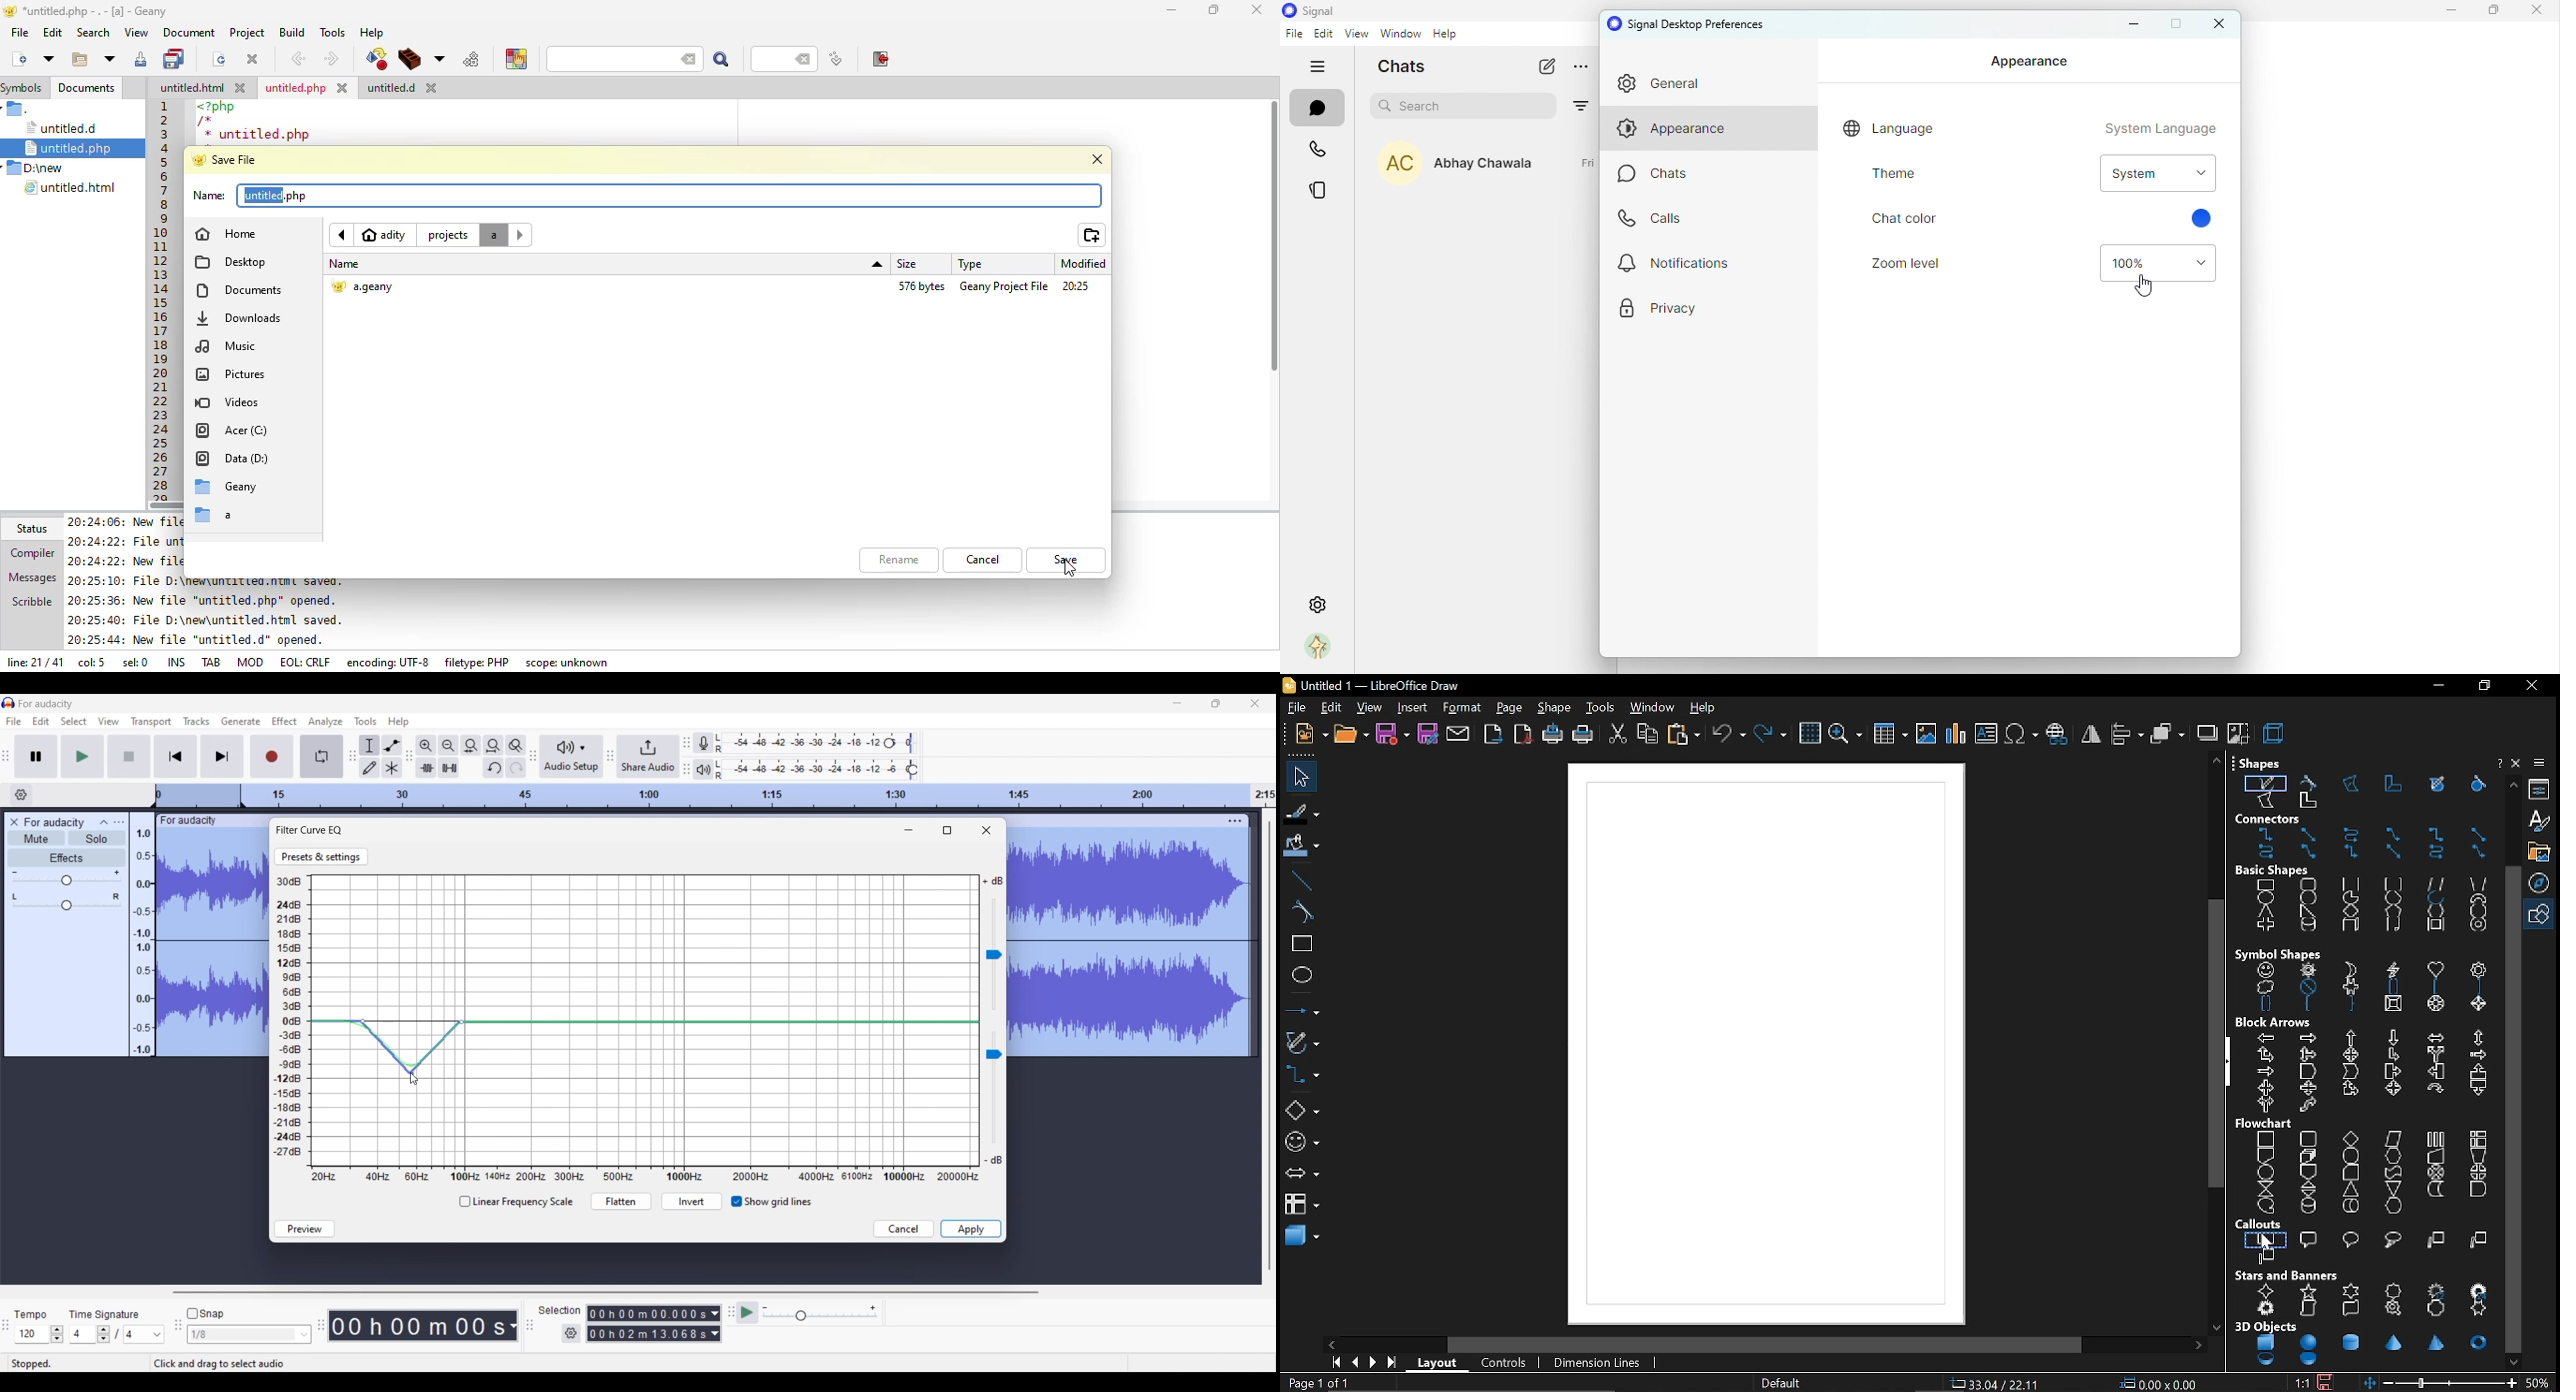 This screenshot has height=1400, width=2576. What do you see at coordinates (2218, 24) in the screenshot?
I see `close` at bounding box center [2218, 24].